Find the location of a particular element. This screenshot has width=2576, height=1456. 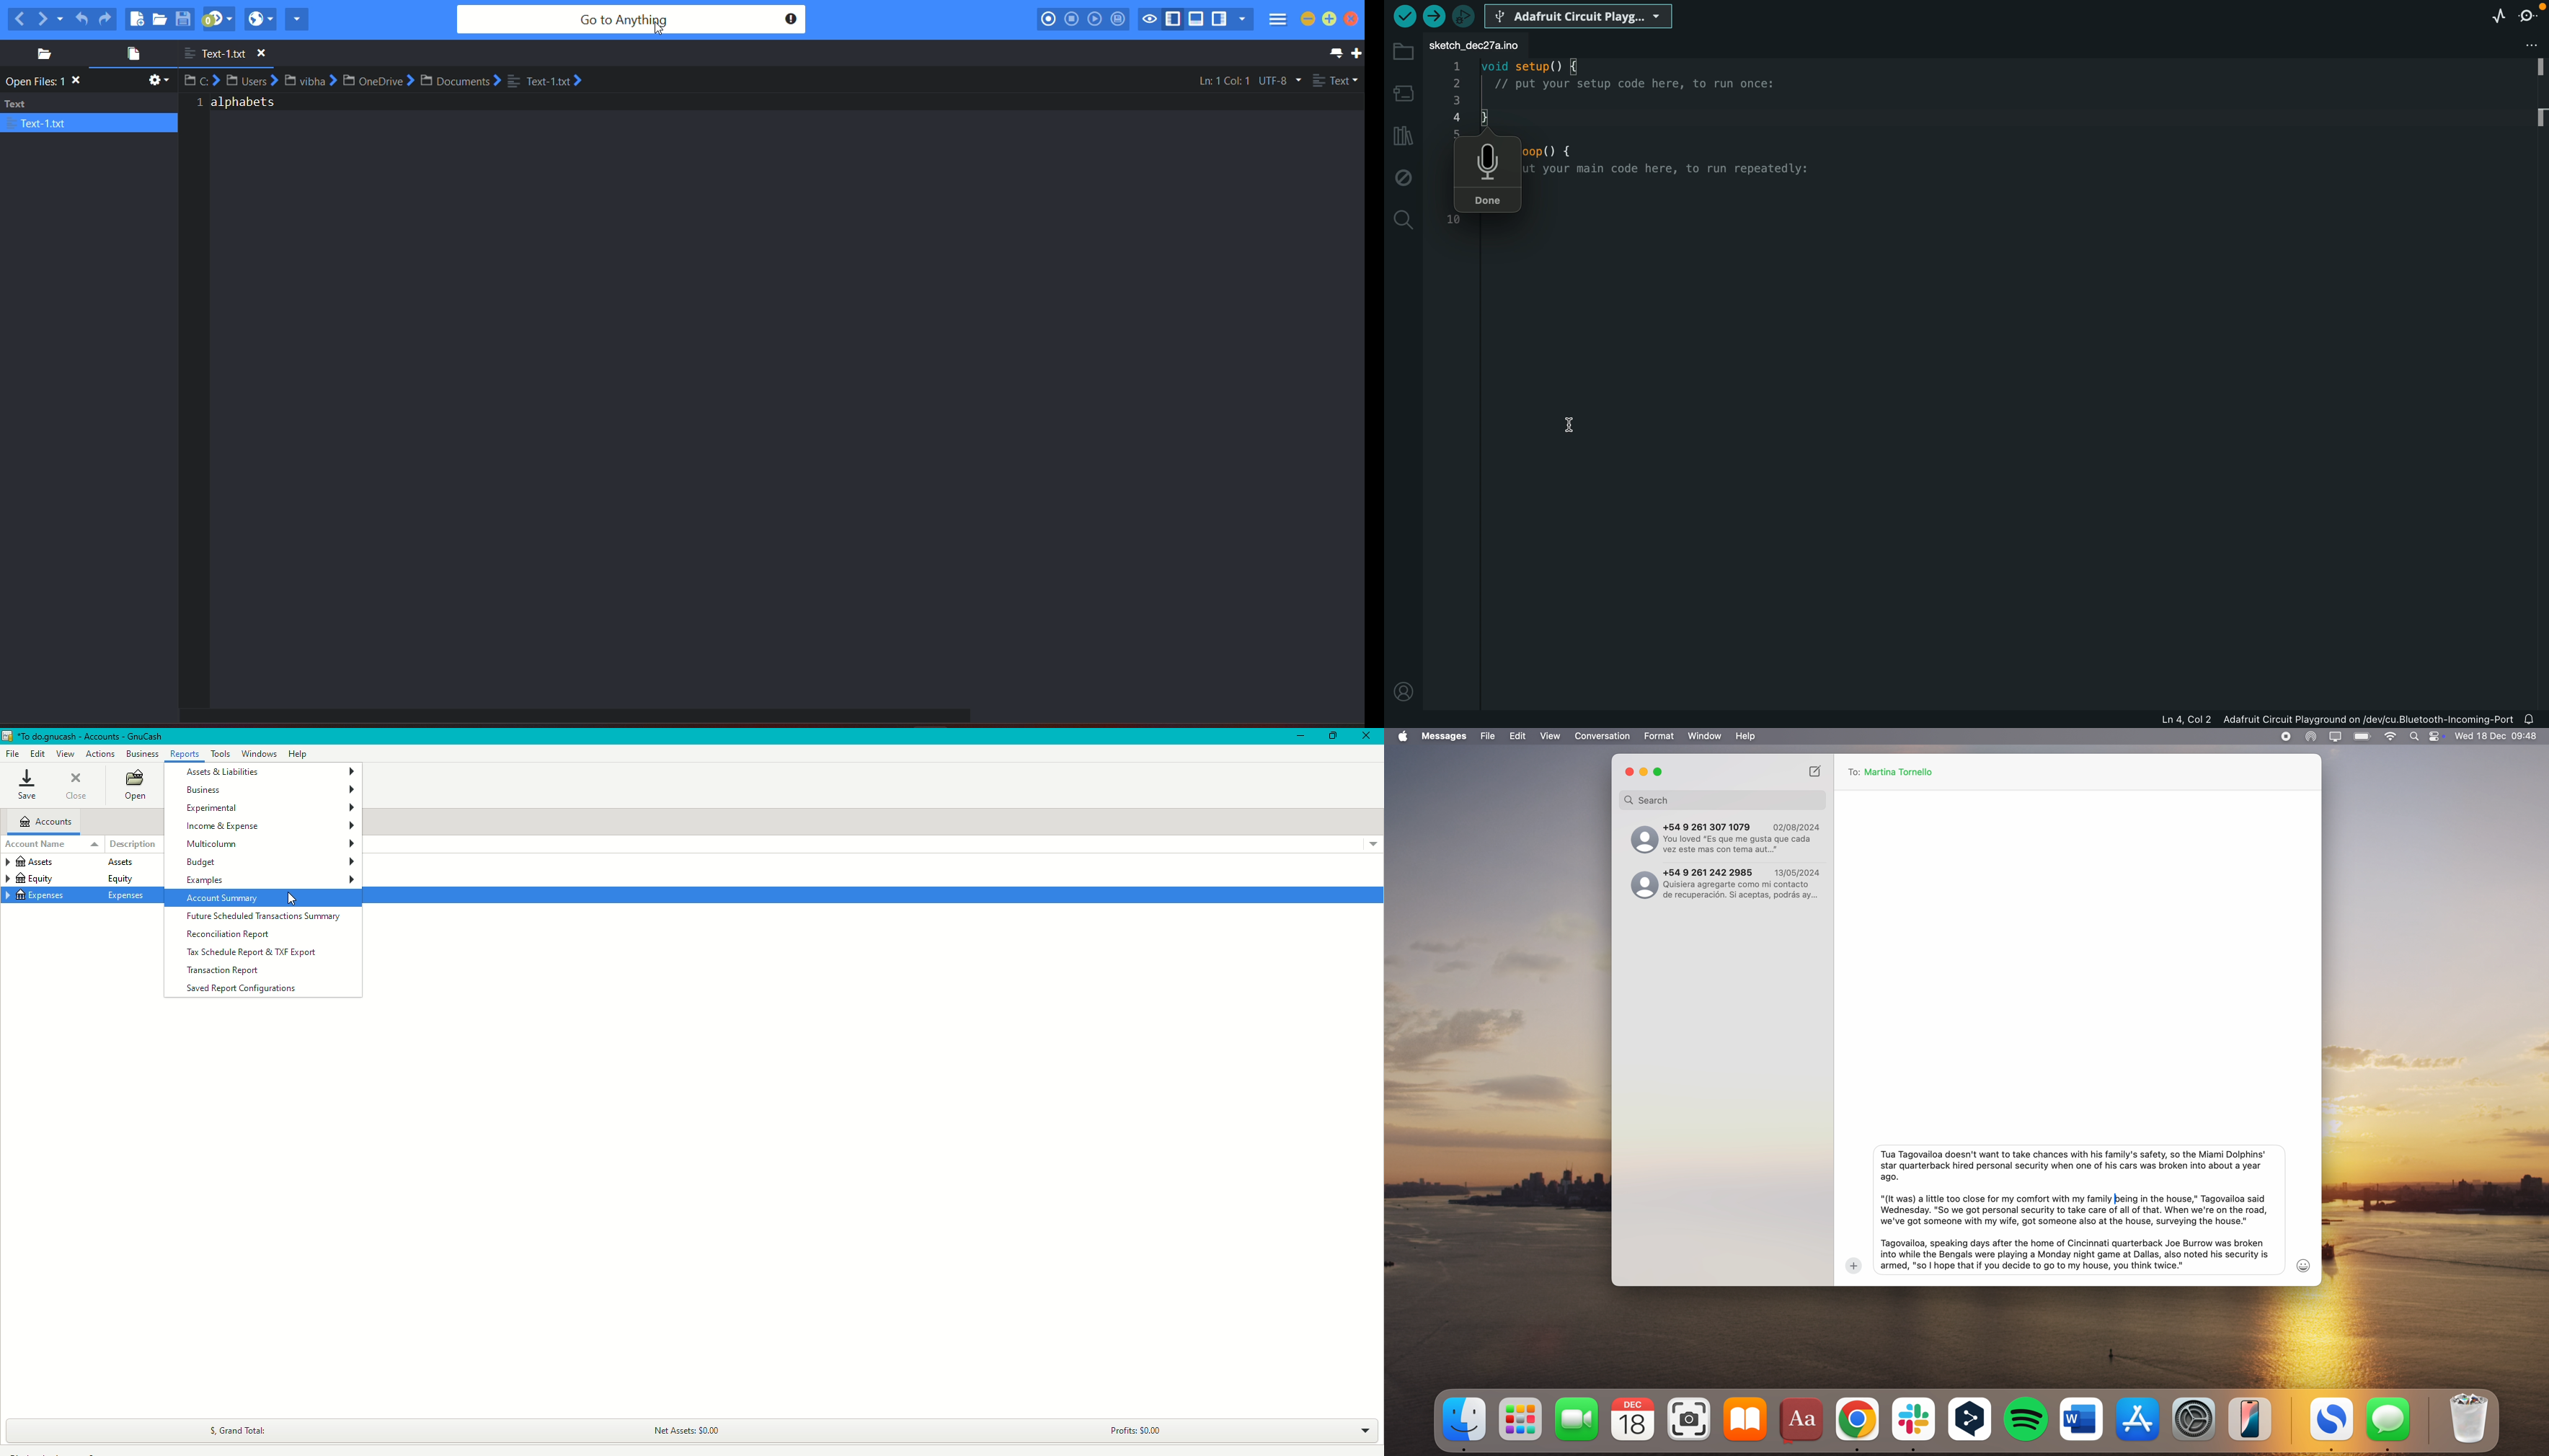

Net Assets is located at coordinates (690, 1428).